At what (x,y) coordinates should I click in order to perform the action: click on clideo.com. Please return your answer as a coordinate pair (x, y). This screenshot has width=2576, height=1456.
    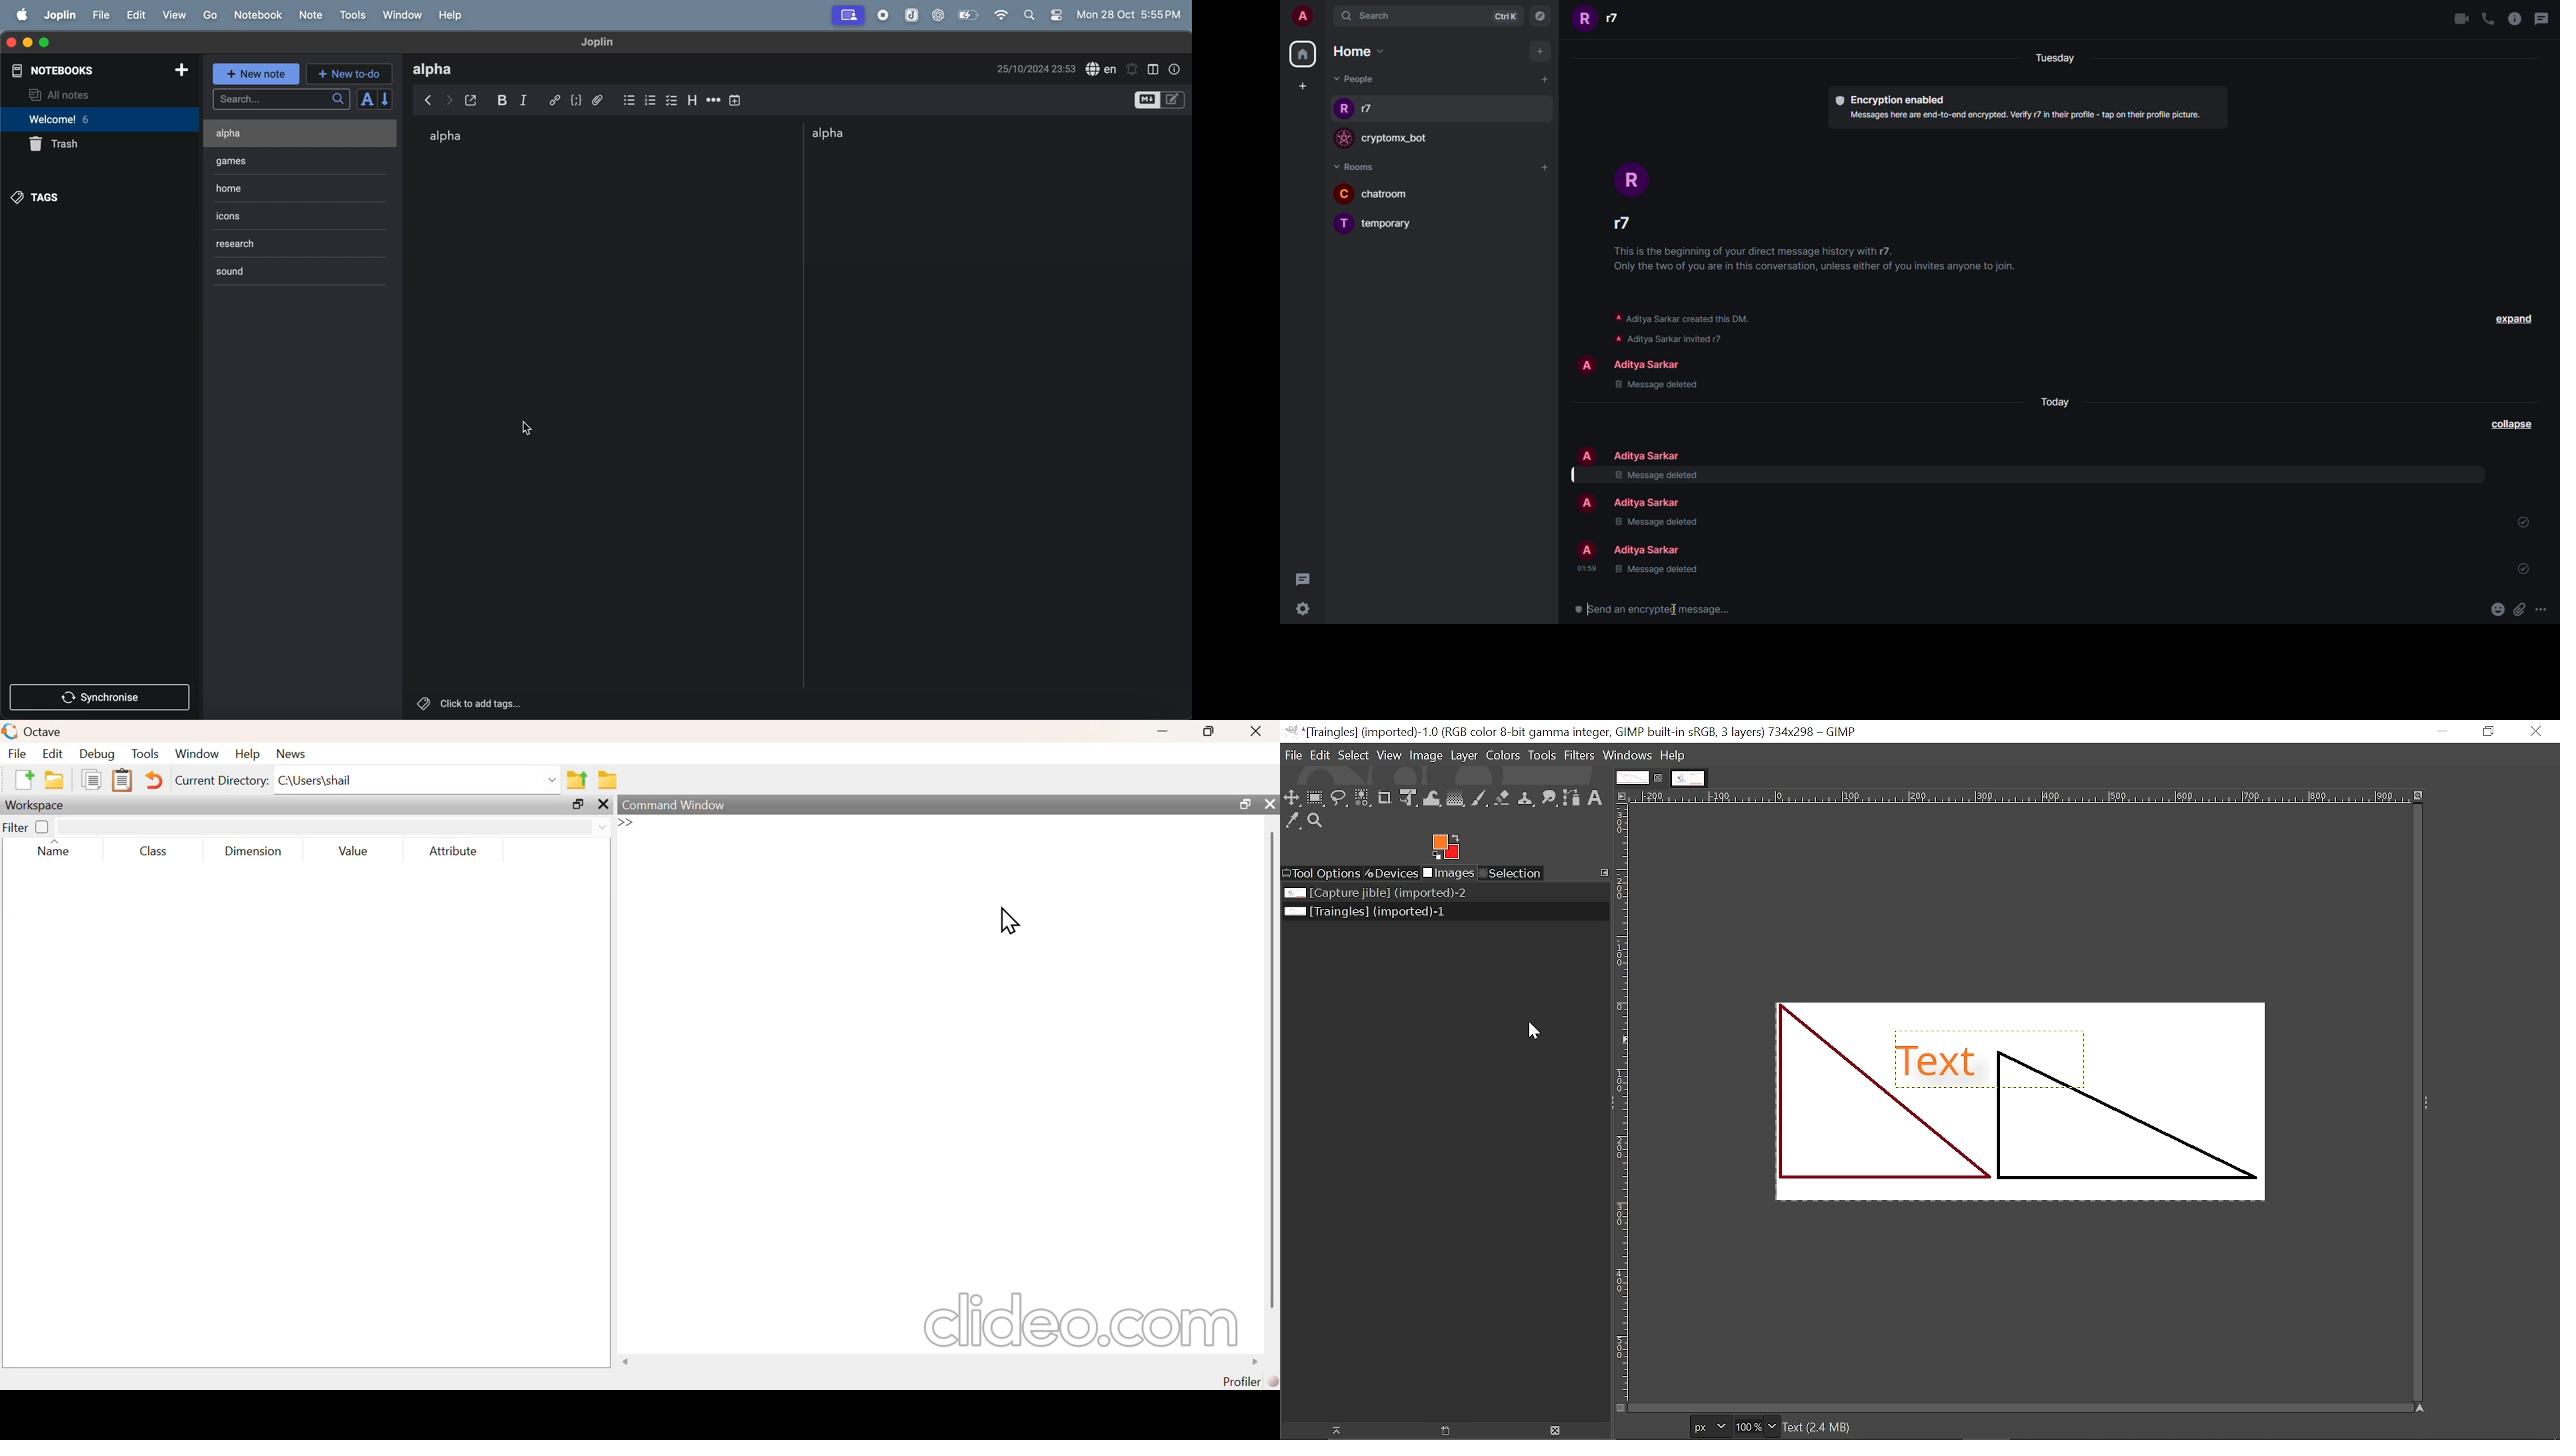
    Looking at the image, I should click on (1074, 1321).